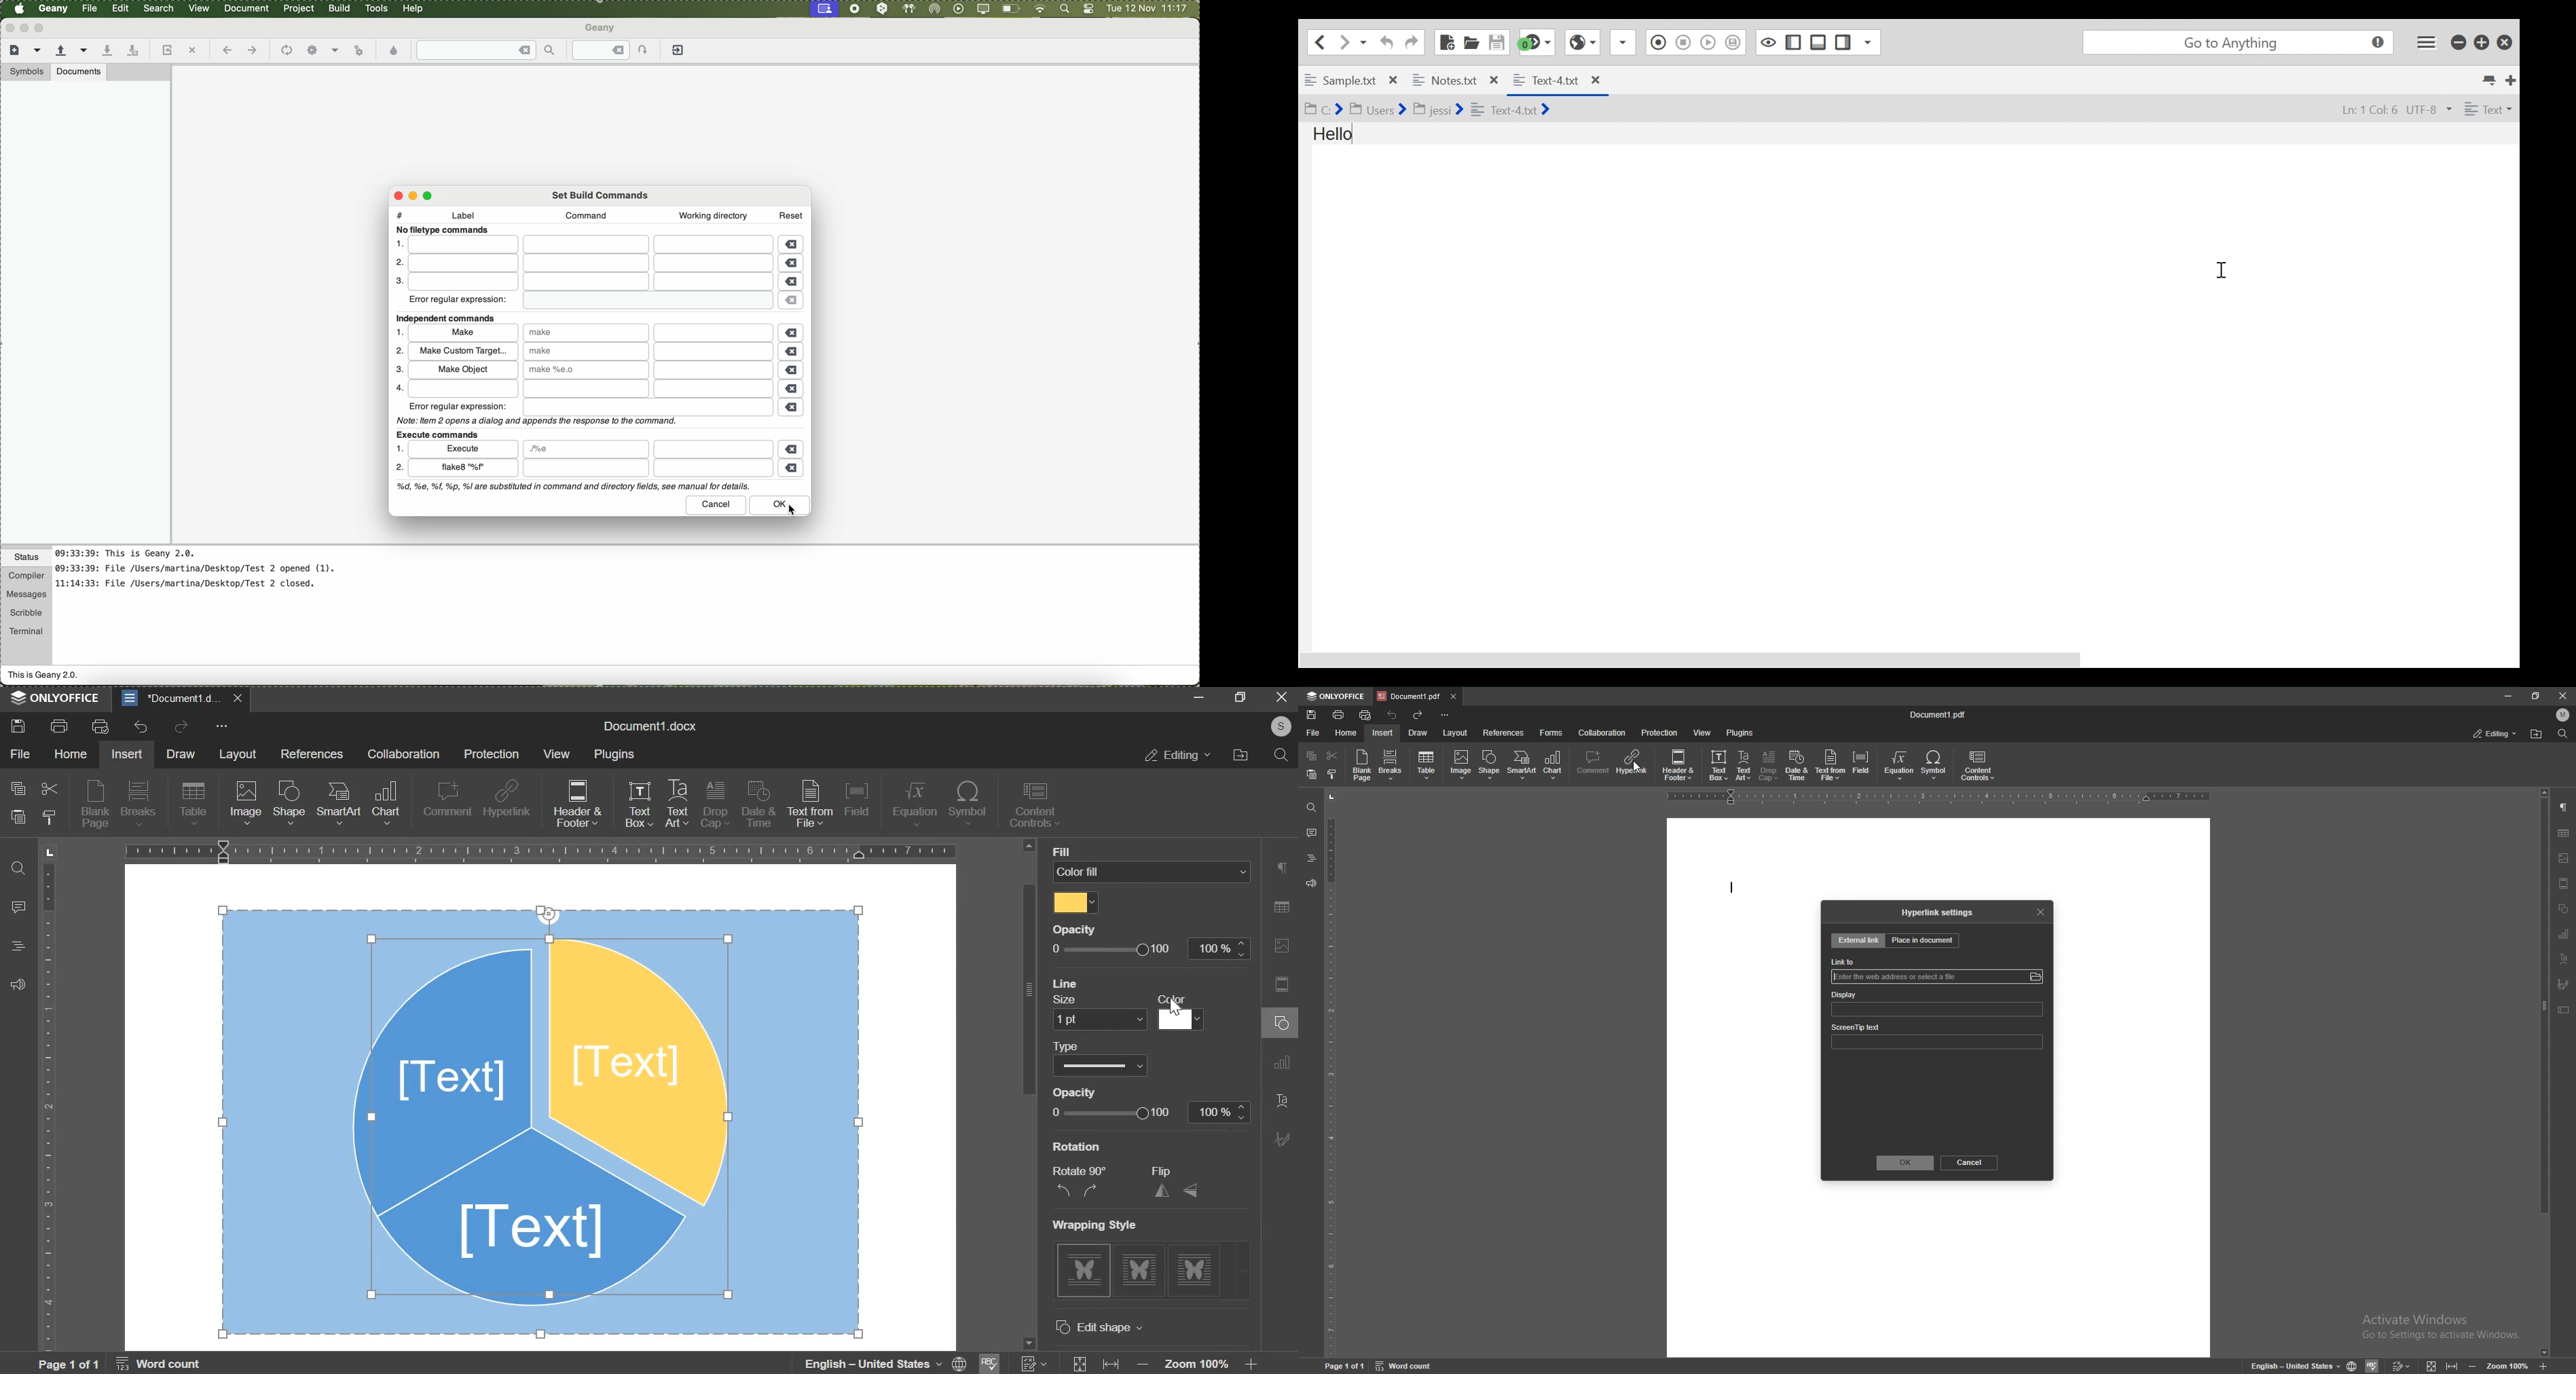  I want to click on profile, so click(2564, 714).